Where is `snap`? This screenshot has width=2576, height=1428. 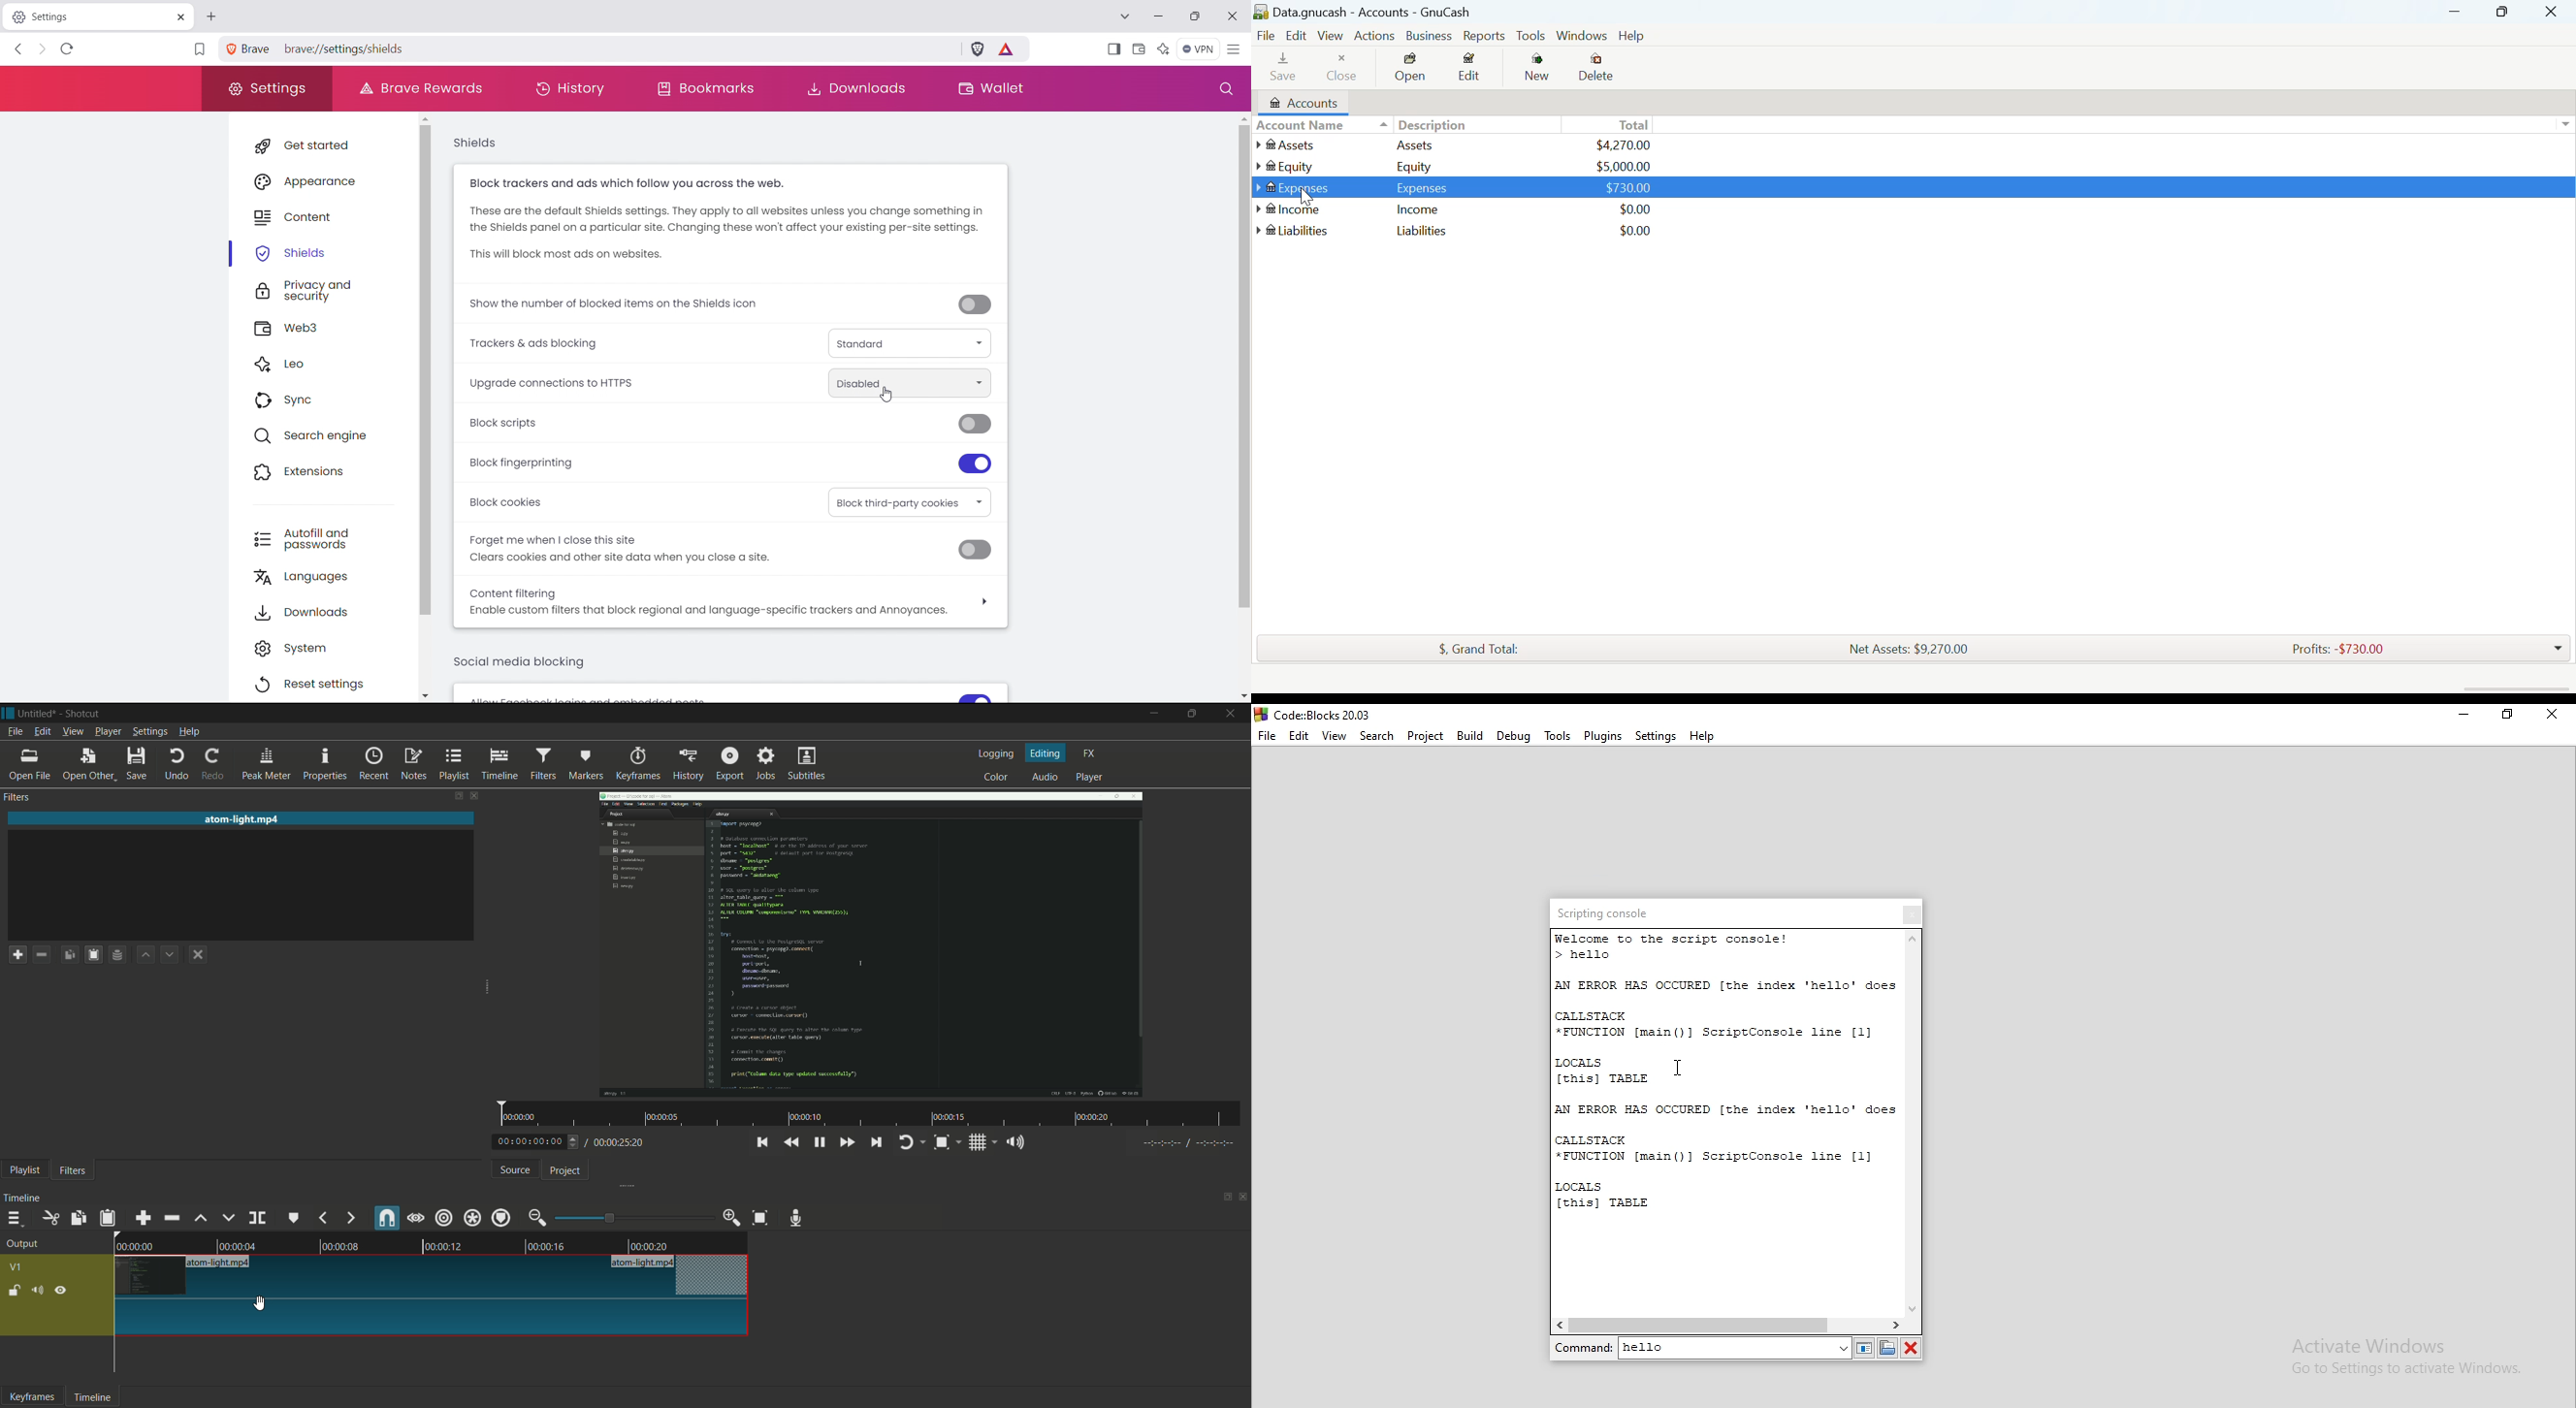 snap is located at coordinates (387, 1218).